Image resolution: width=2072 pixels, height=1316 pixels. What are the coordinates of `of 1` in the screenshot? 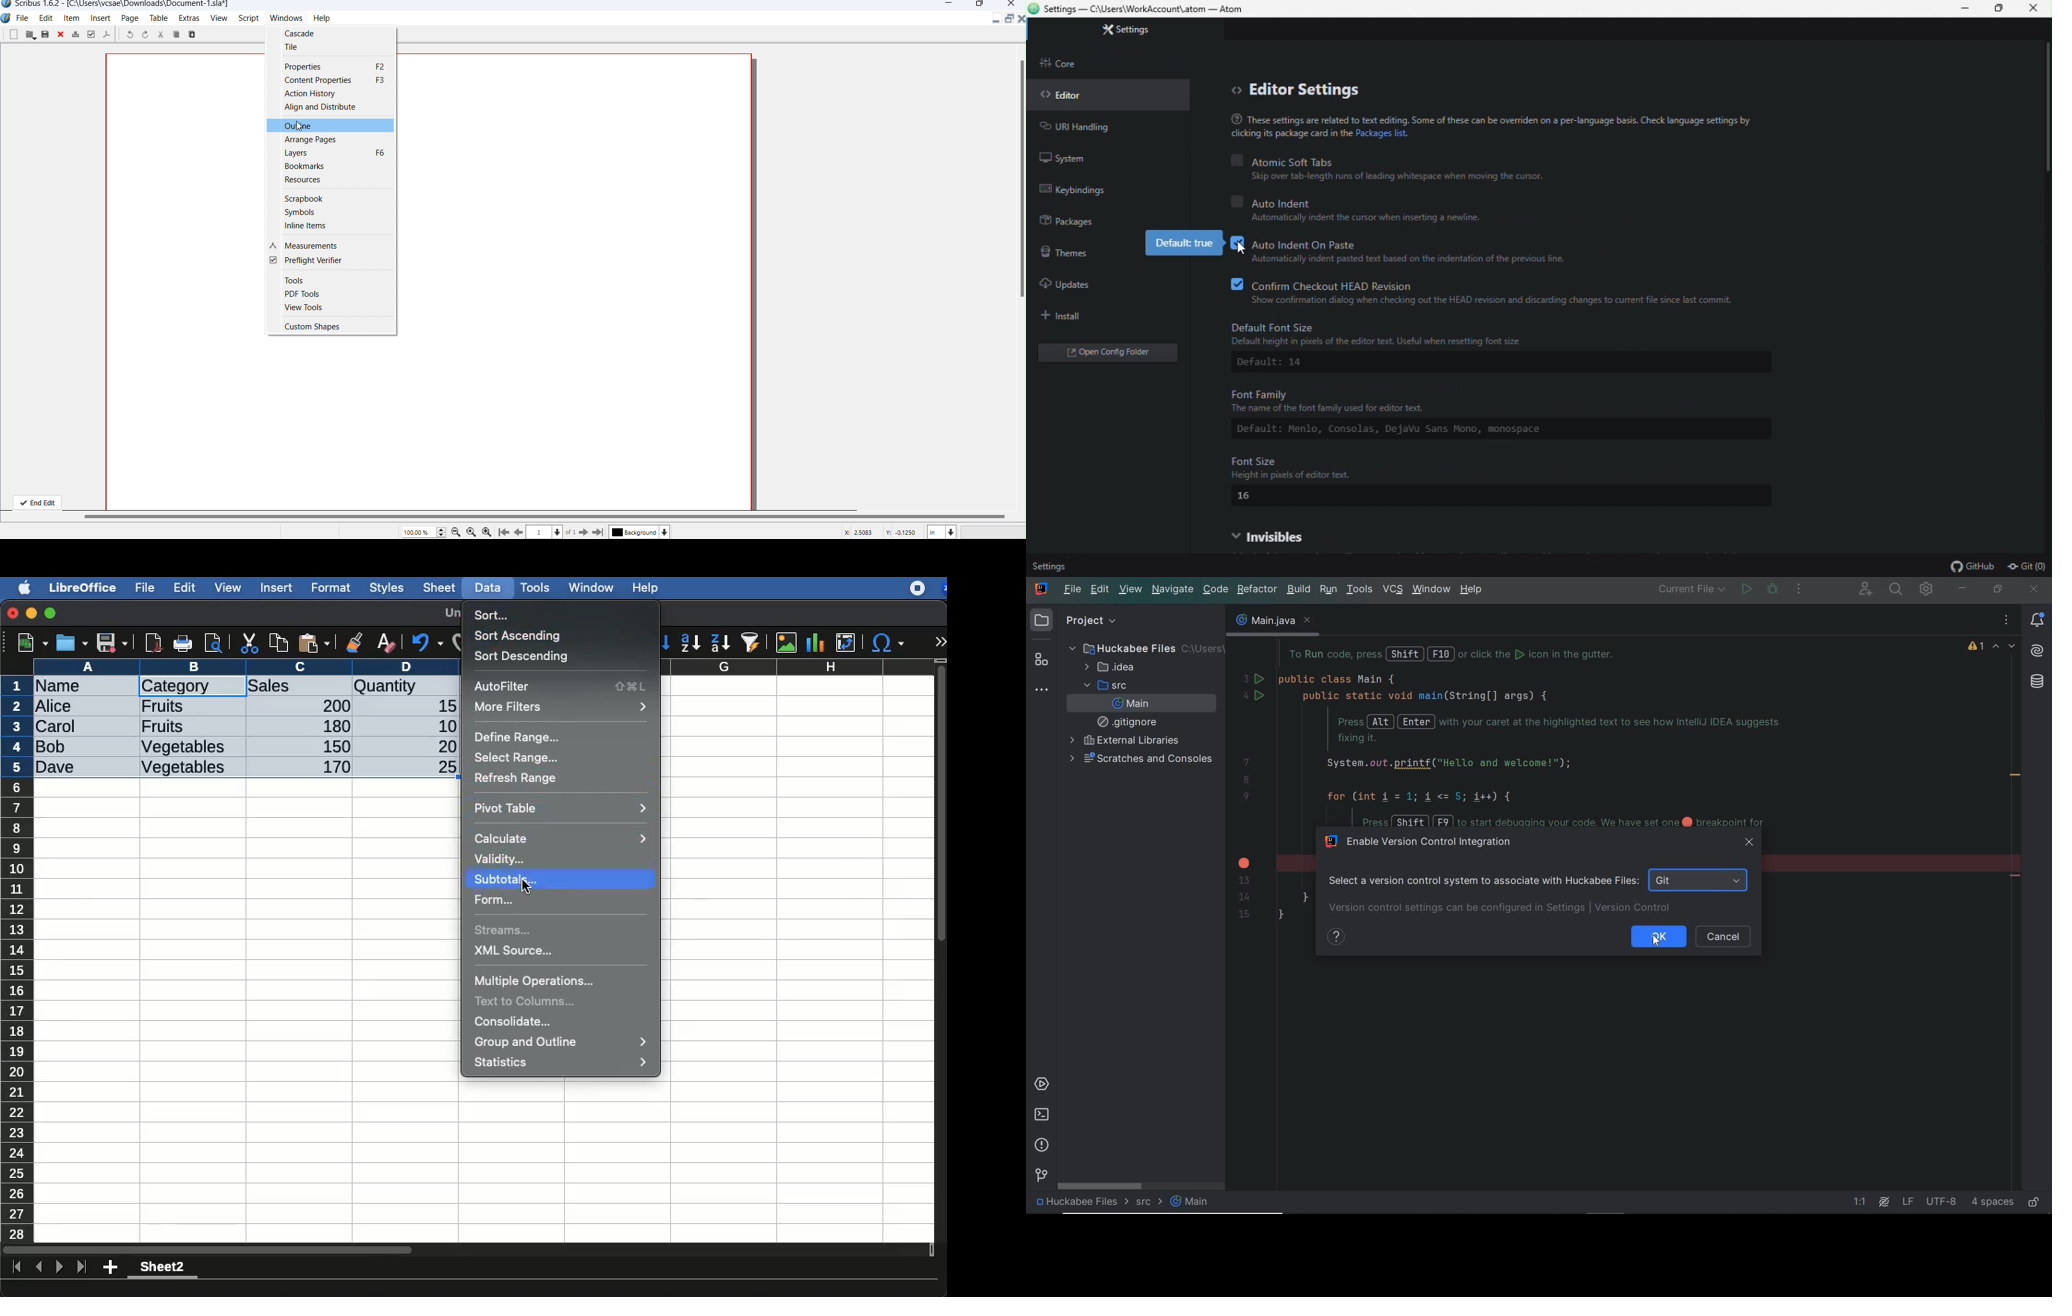 It's located at (572, 533).